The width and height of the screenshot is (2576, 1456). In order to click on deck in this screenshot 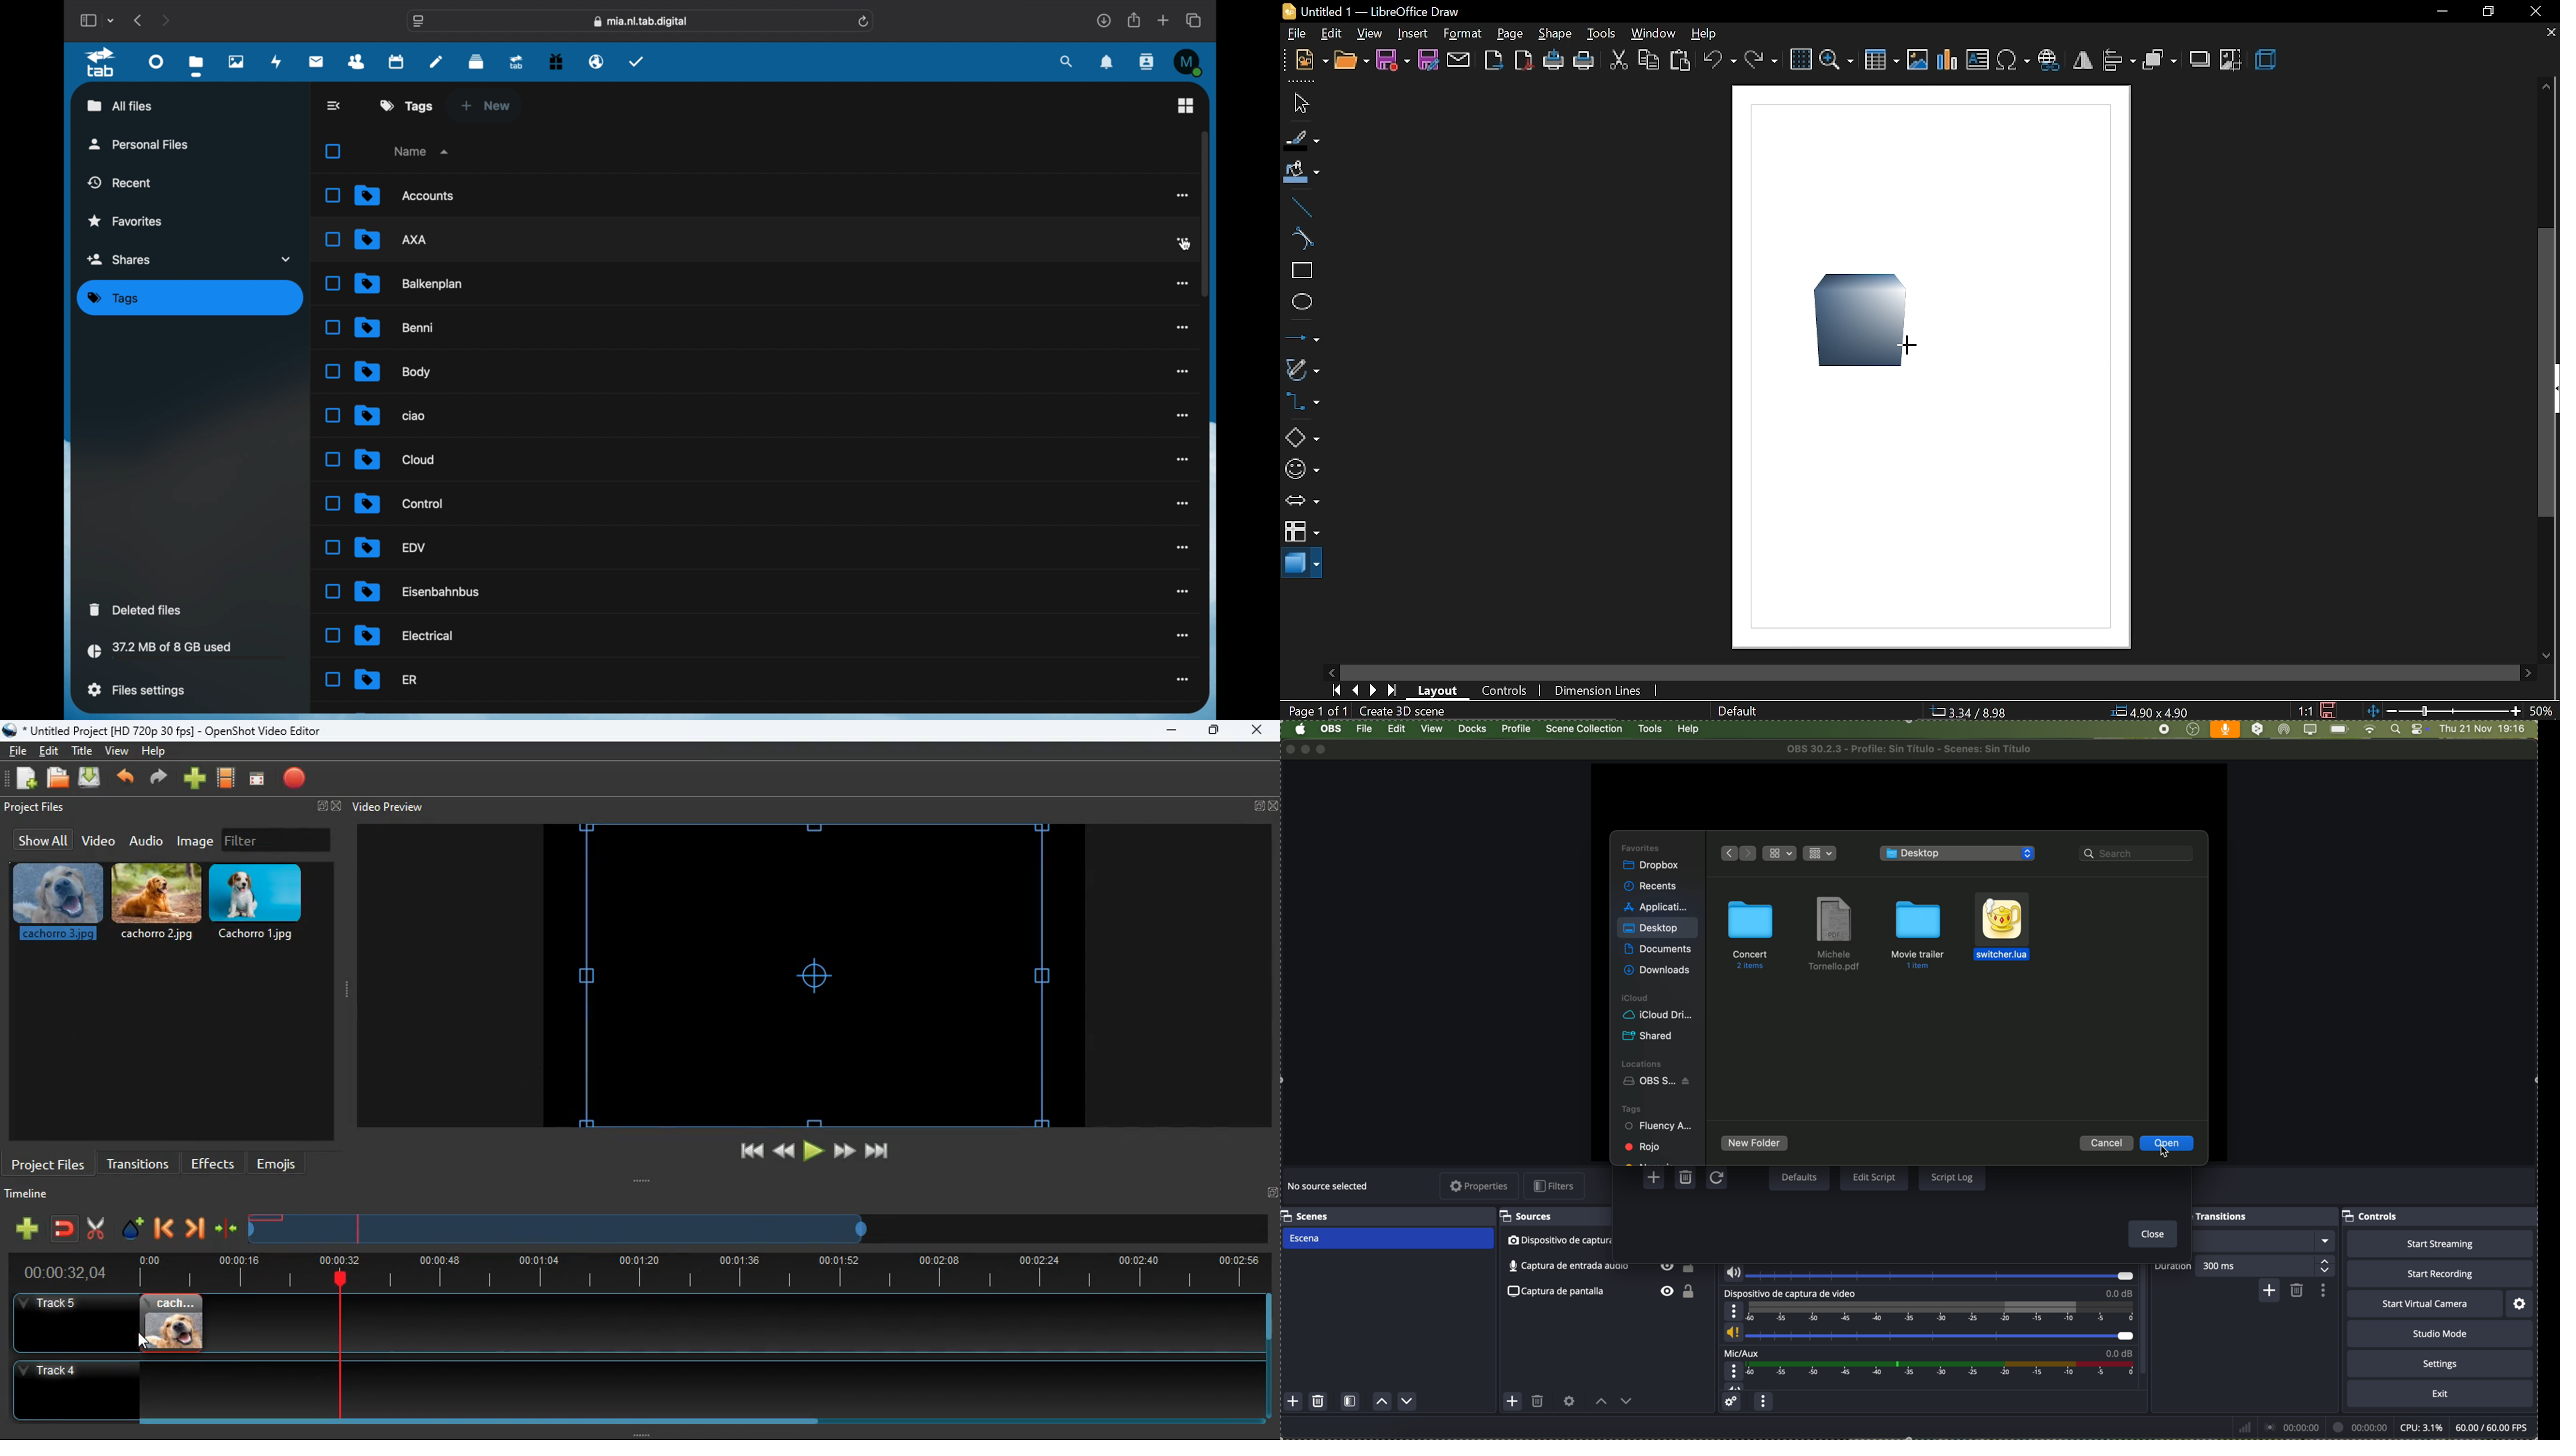, I will do `click(477, 60)`.